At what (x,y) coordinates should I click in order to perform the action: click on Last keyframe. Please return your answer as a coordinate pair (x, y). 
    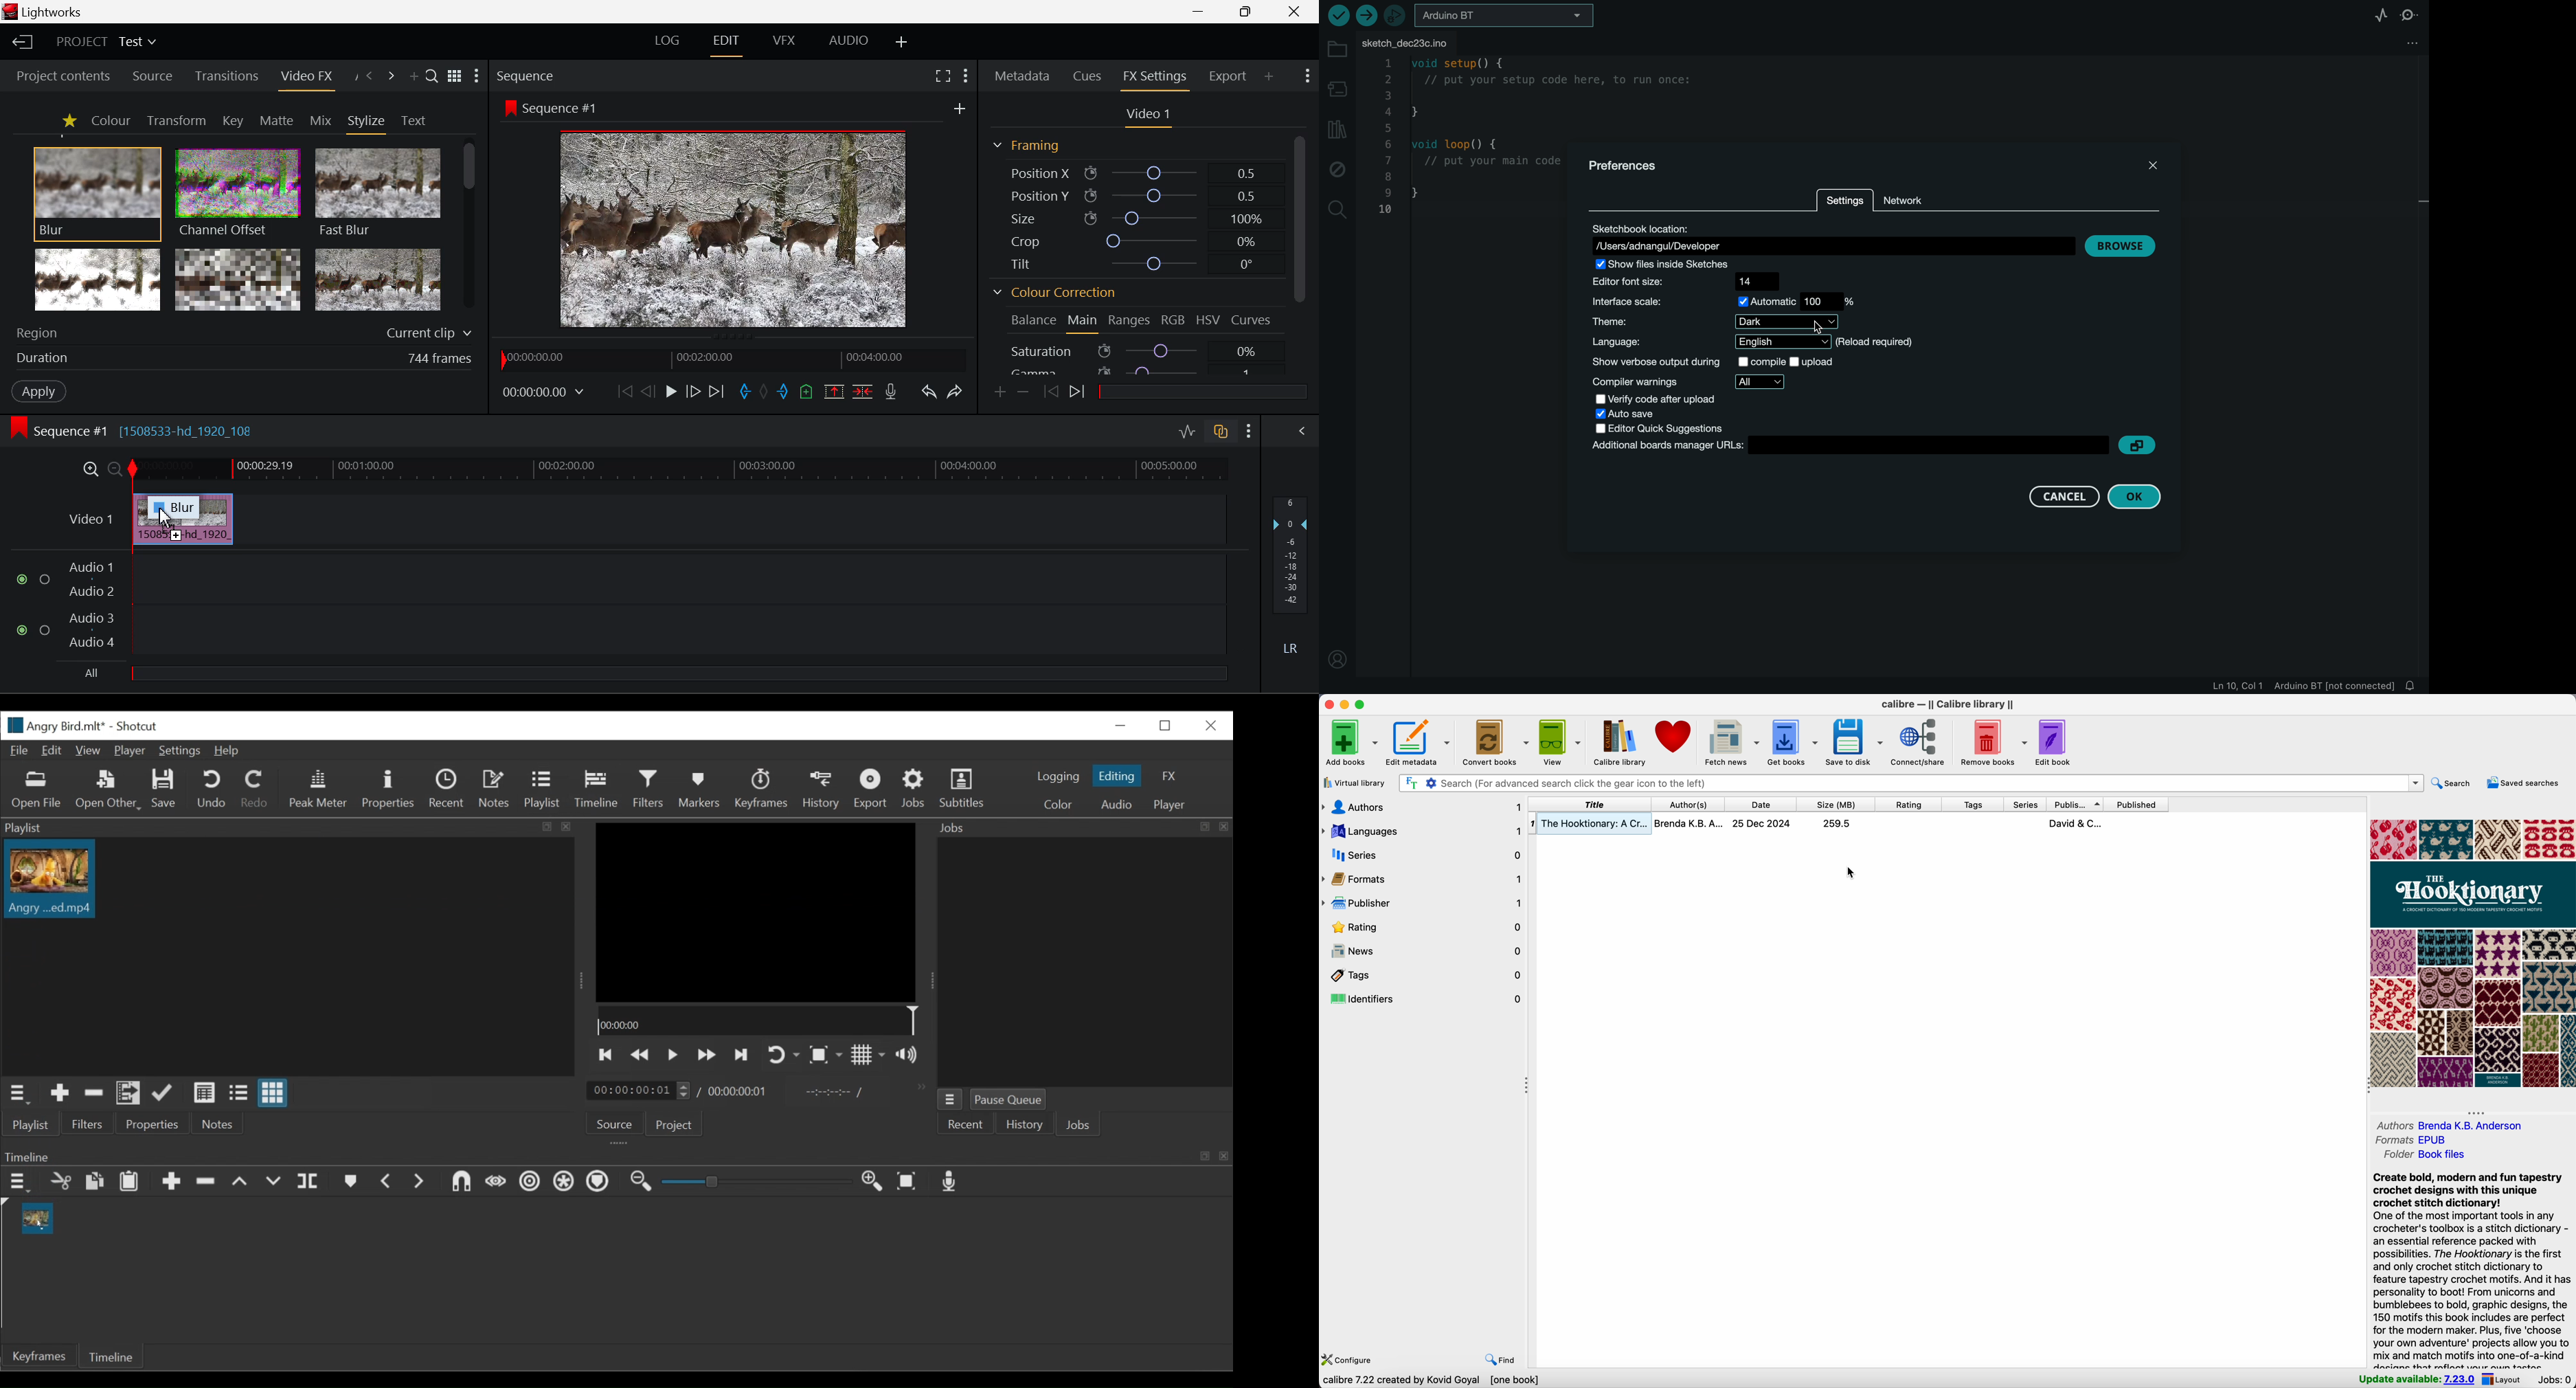
    Looking at the image, I should click on (1052, 394).